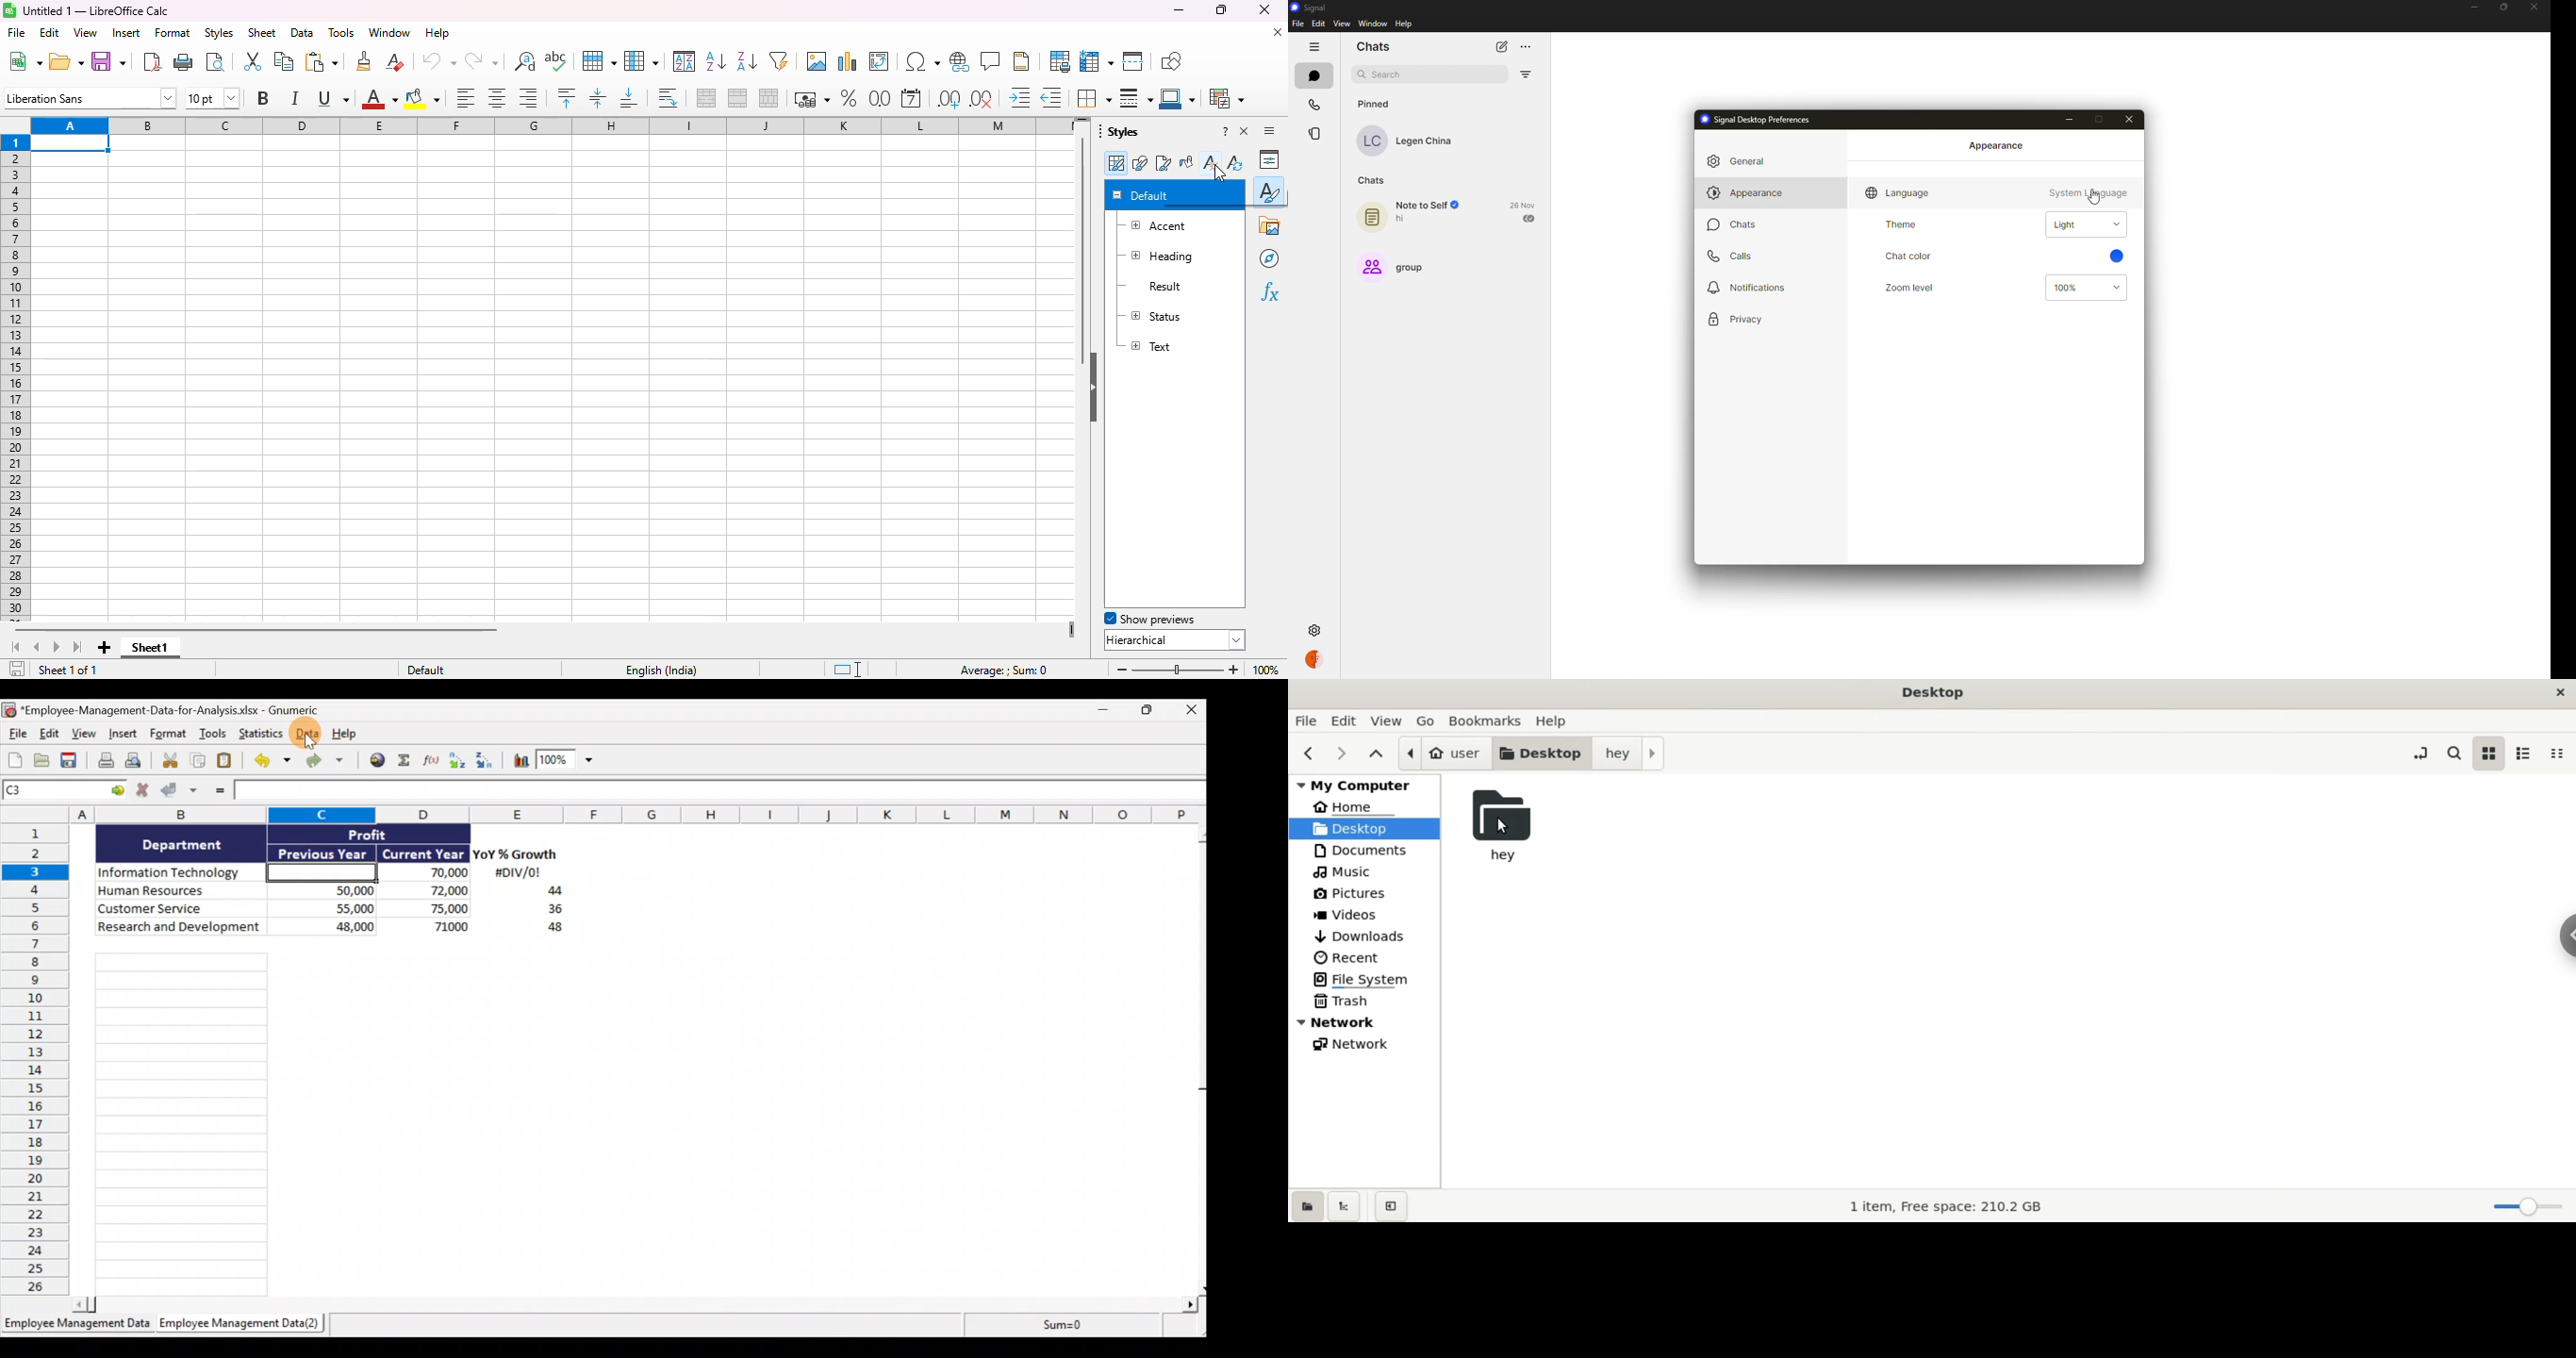 This screenshot has height=1372, width=2576. I want to click on chats, so click(1372, 180).